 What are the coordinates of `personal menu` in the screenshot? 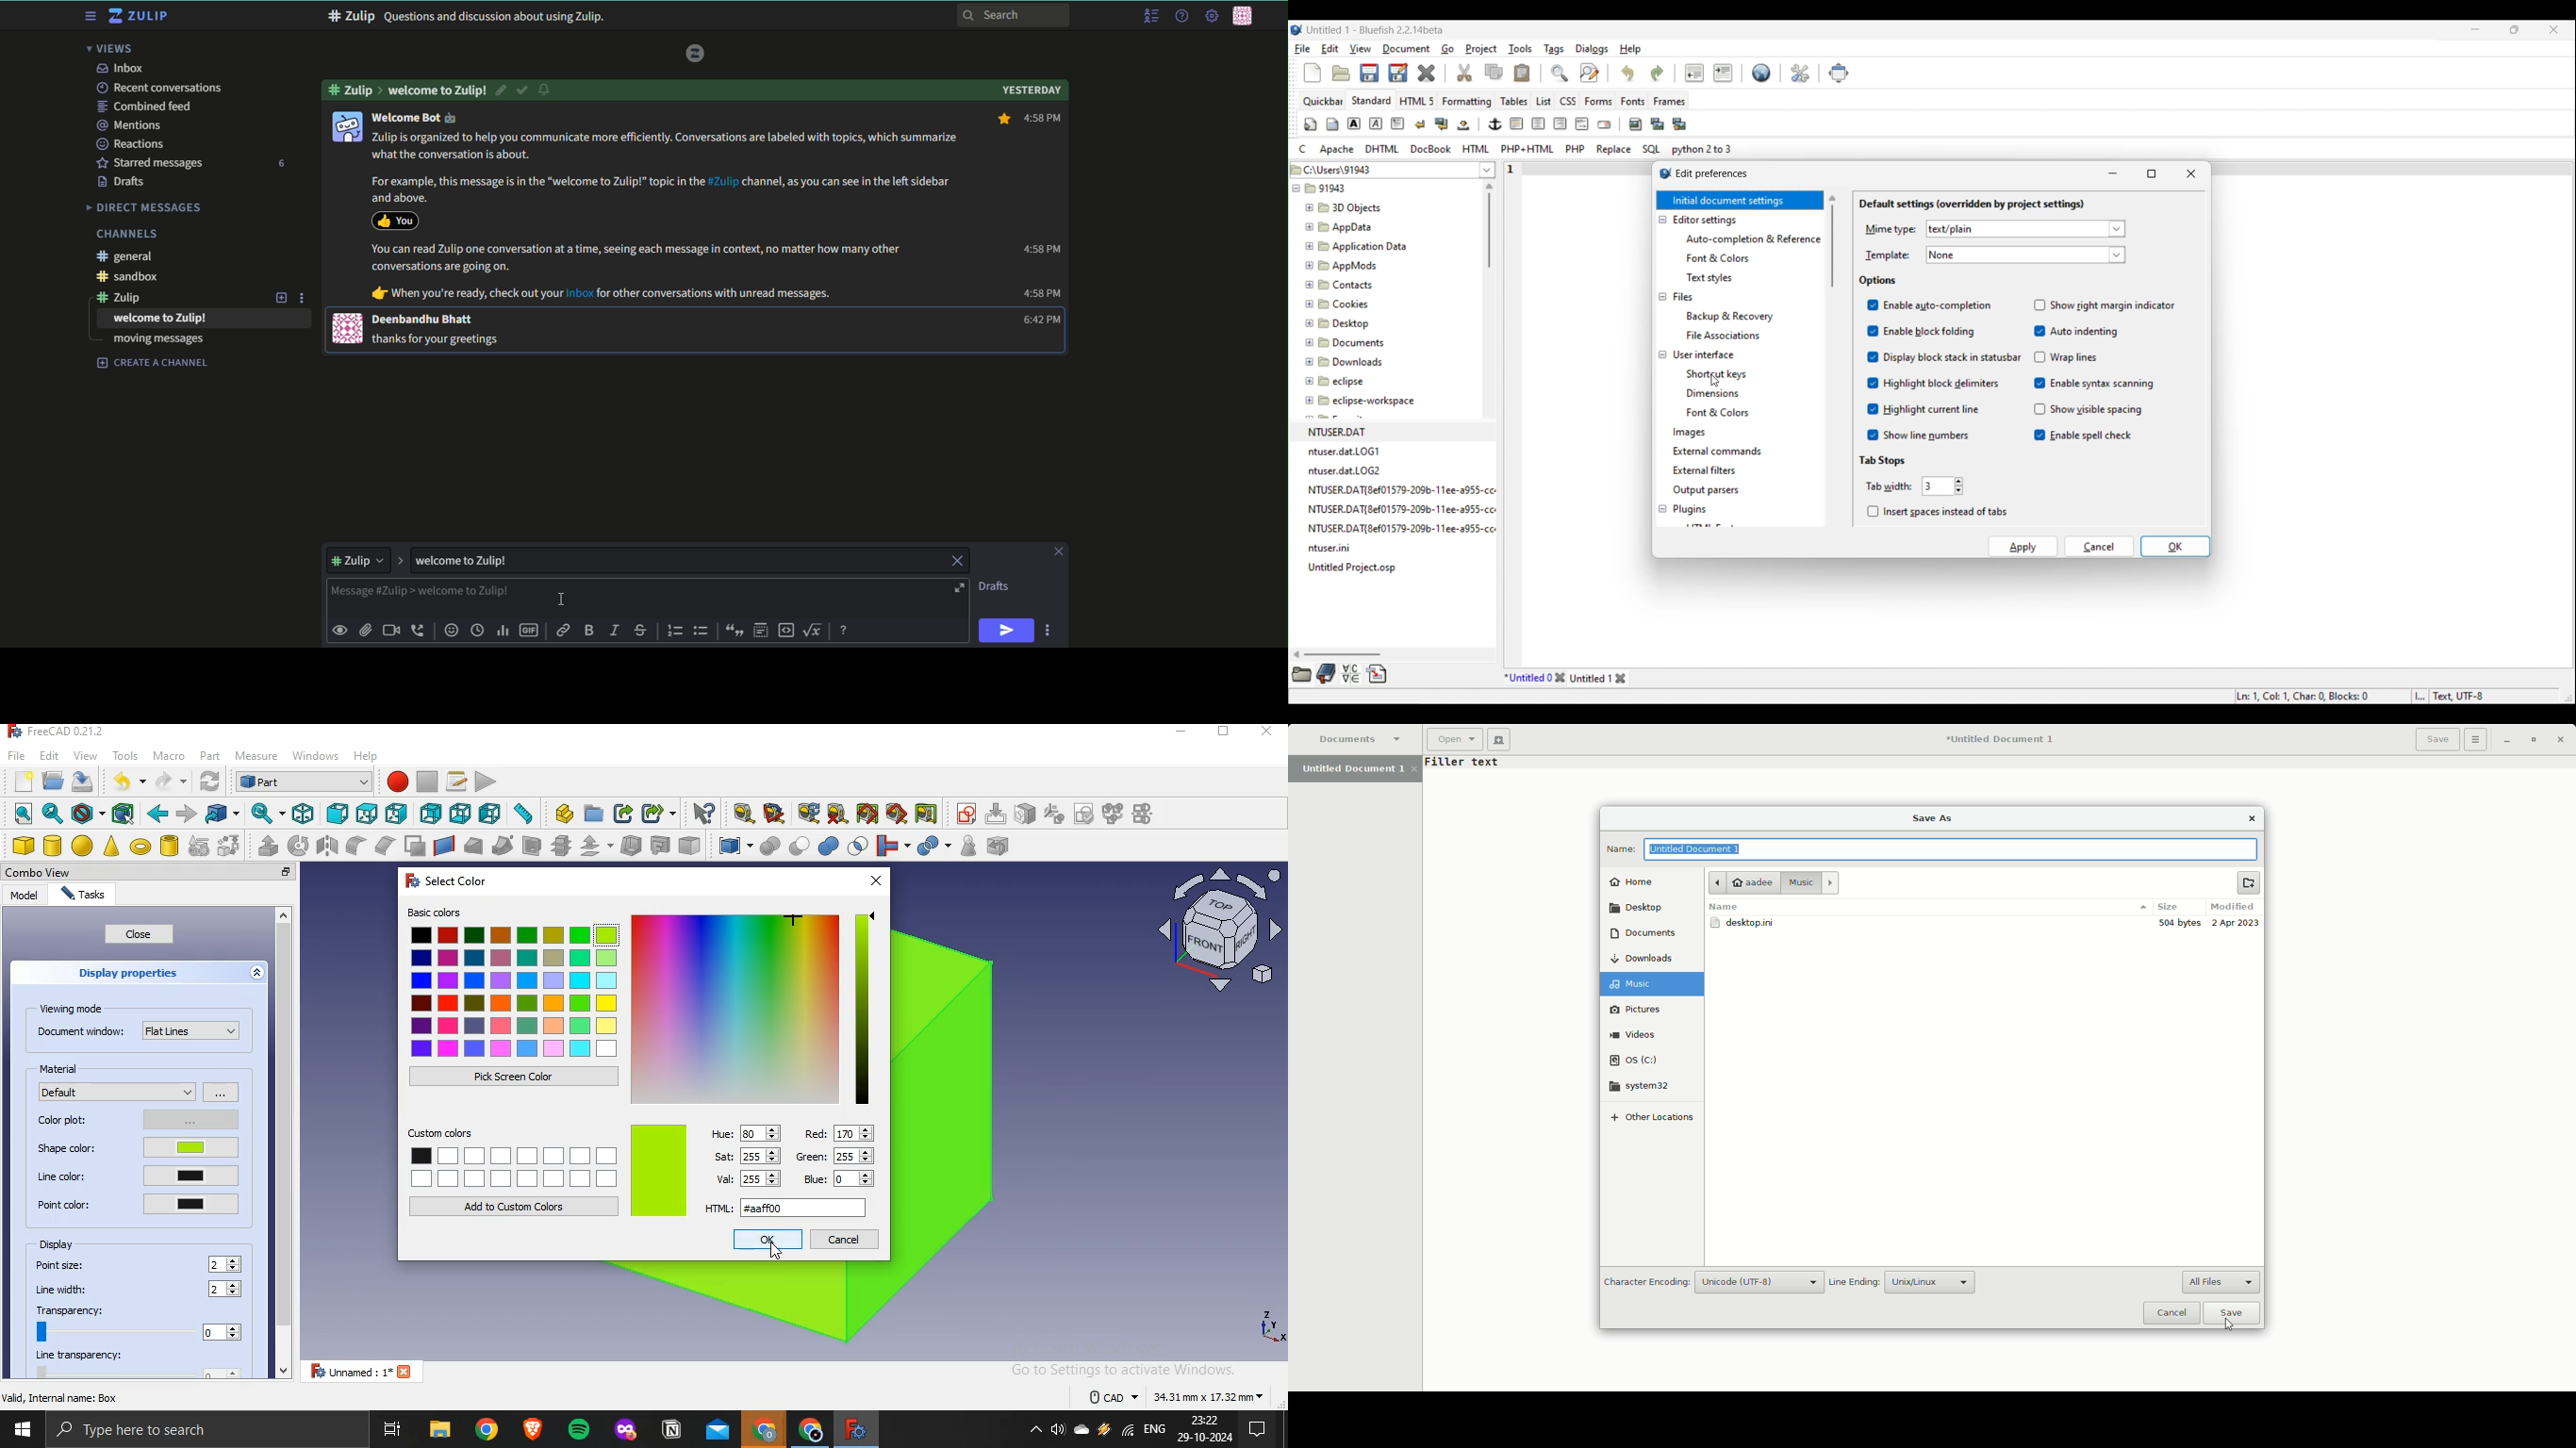 It's located at (1245, 17).